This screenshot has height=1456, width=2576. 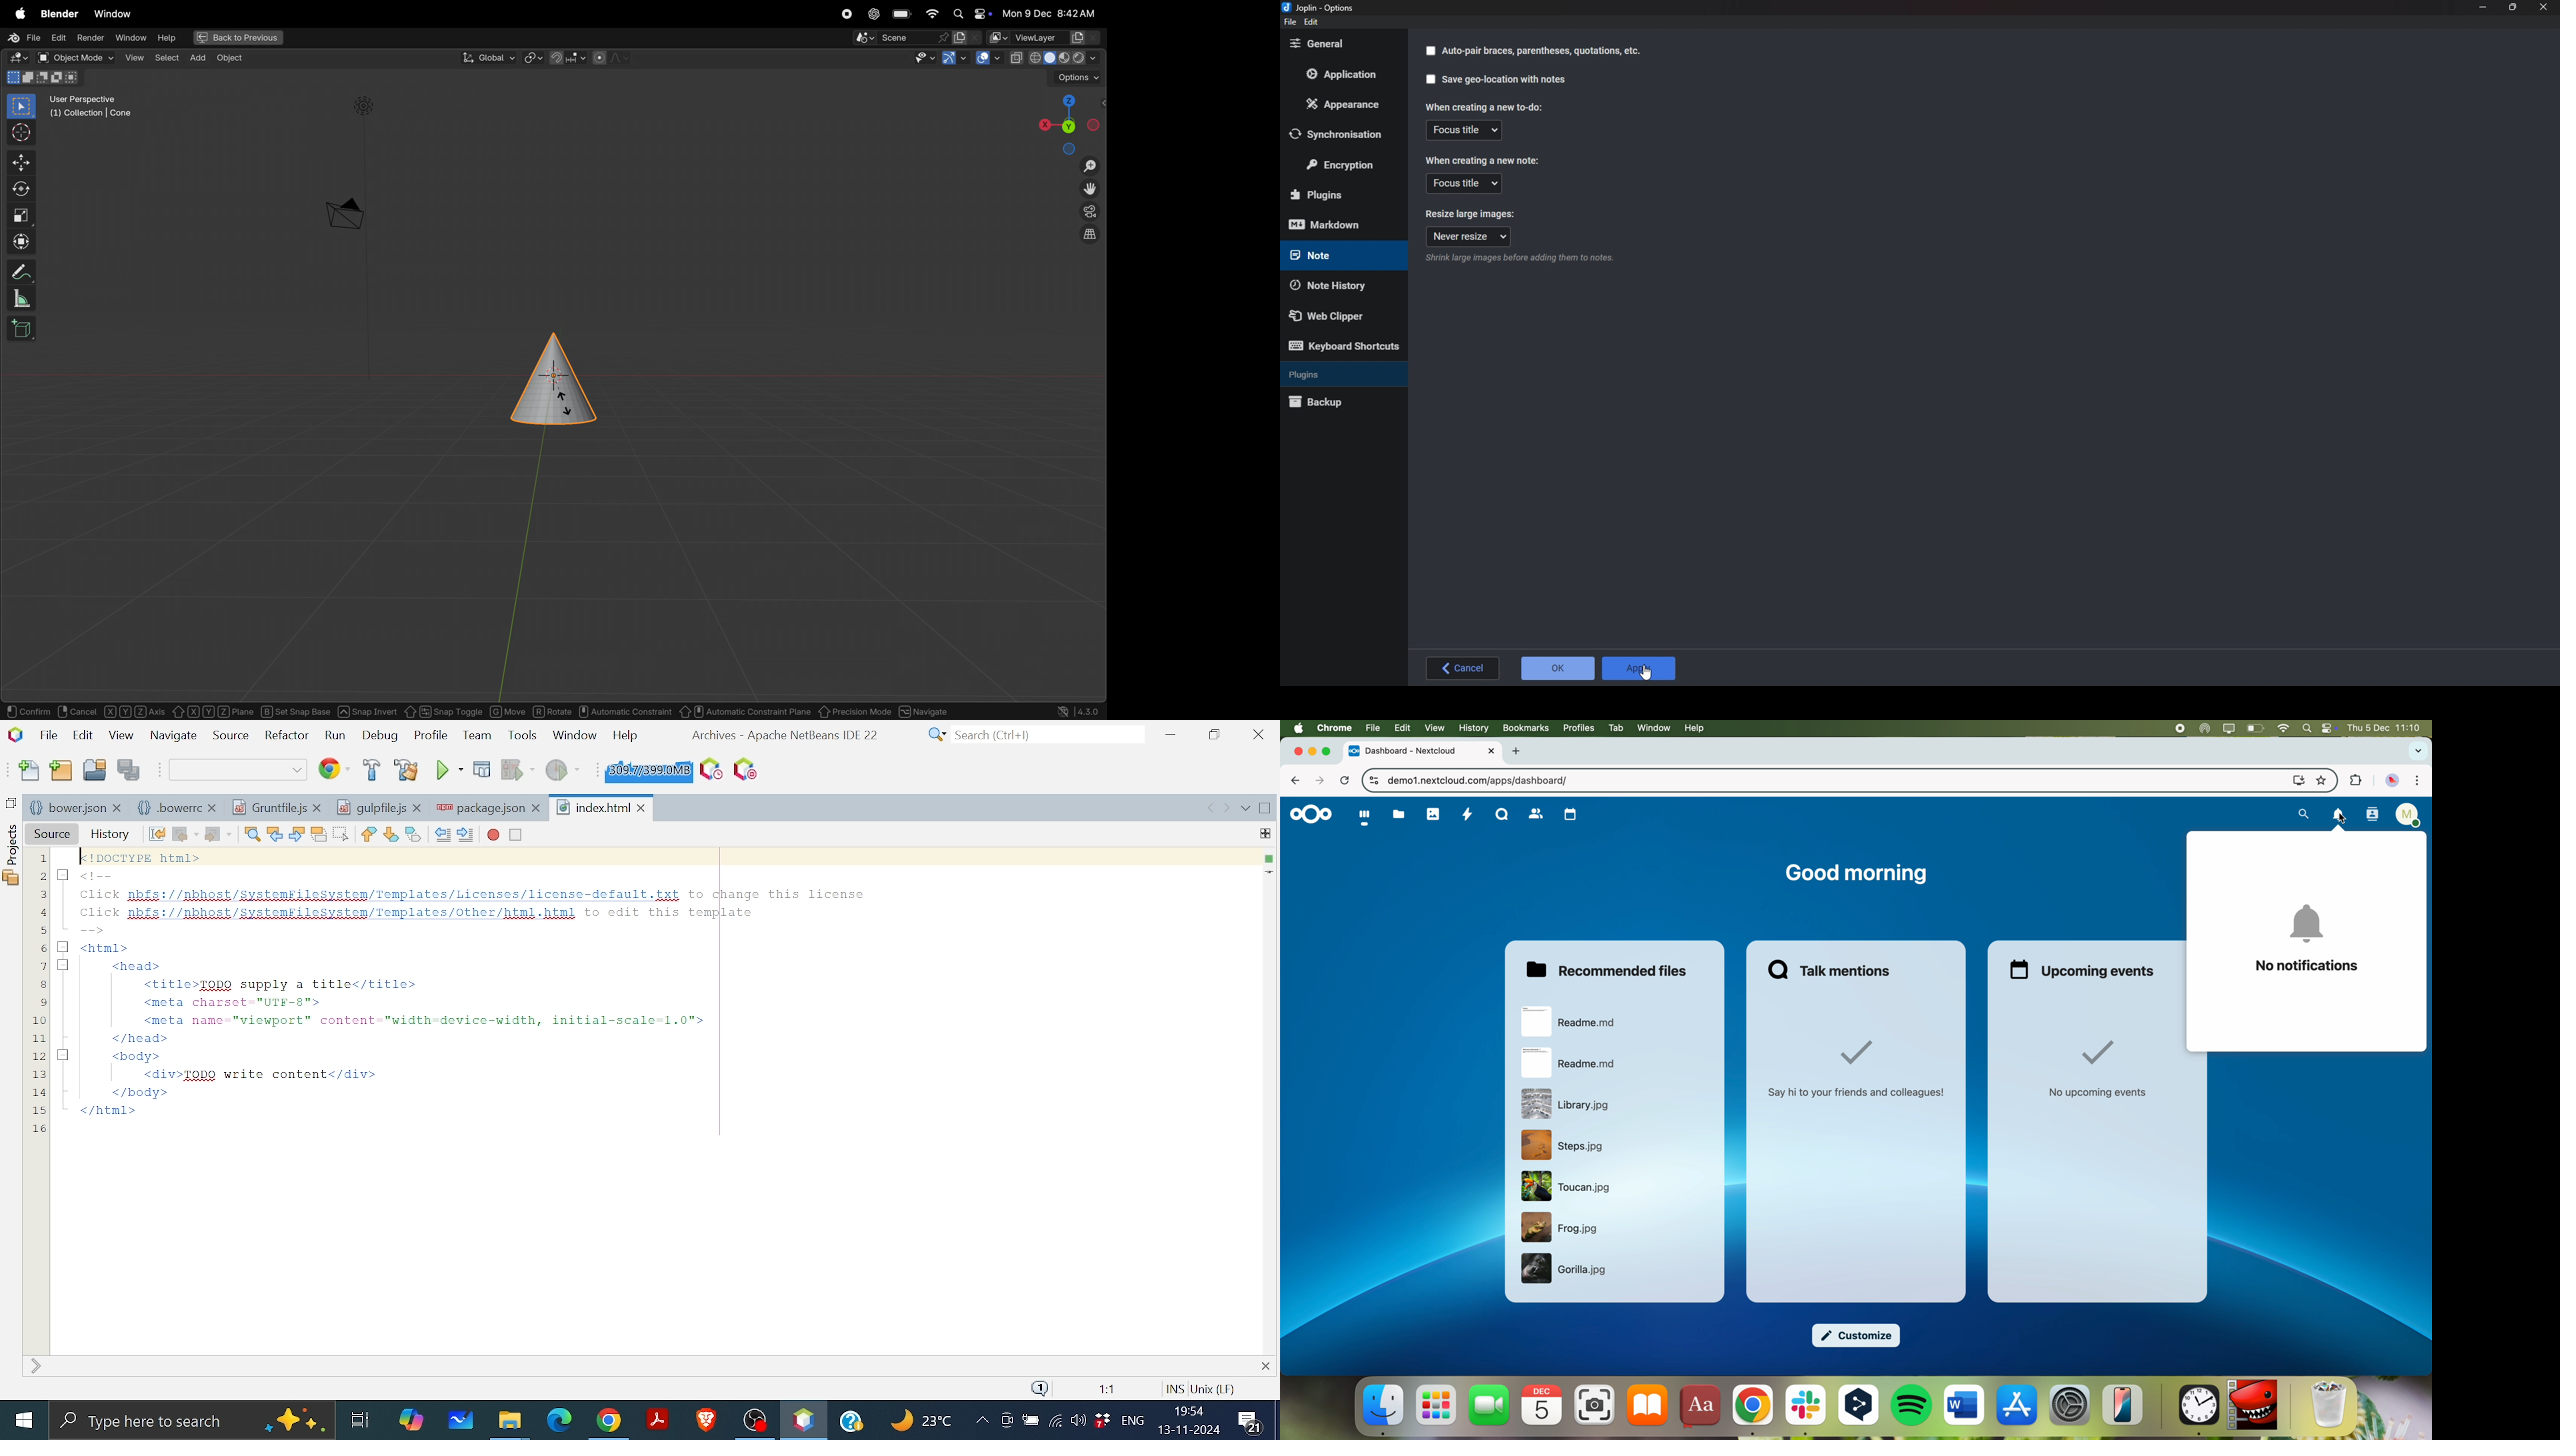 What do you see at coordinates (1299, 782) in the screenshot?
I see `navigate back` at bounding box center [1299, 782].